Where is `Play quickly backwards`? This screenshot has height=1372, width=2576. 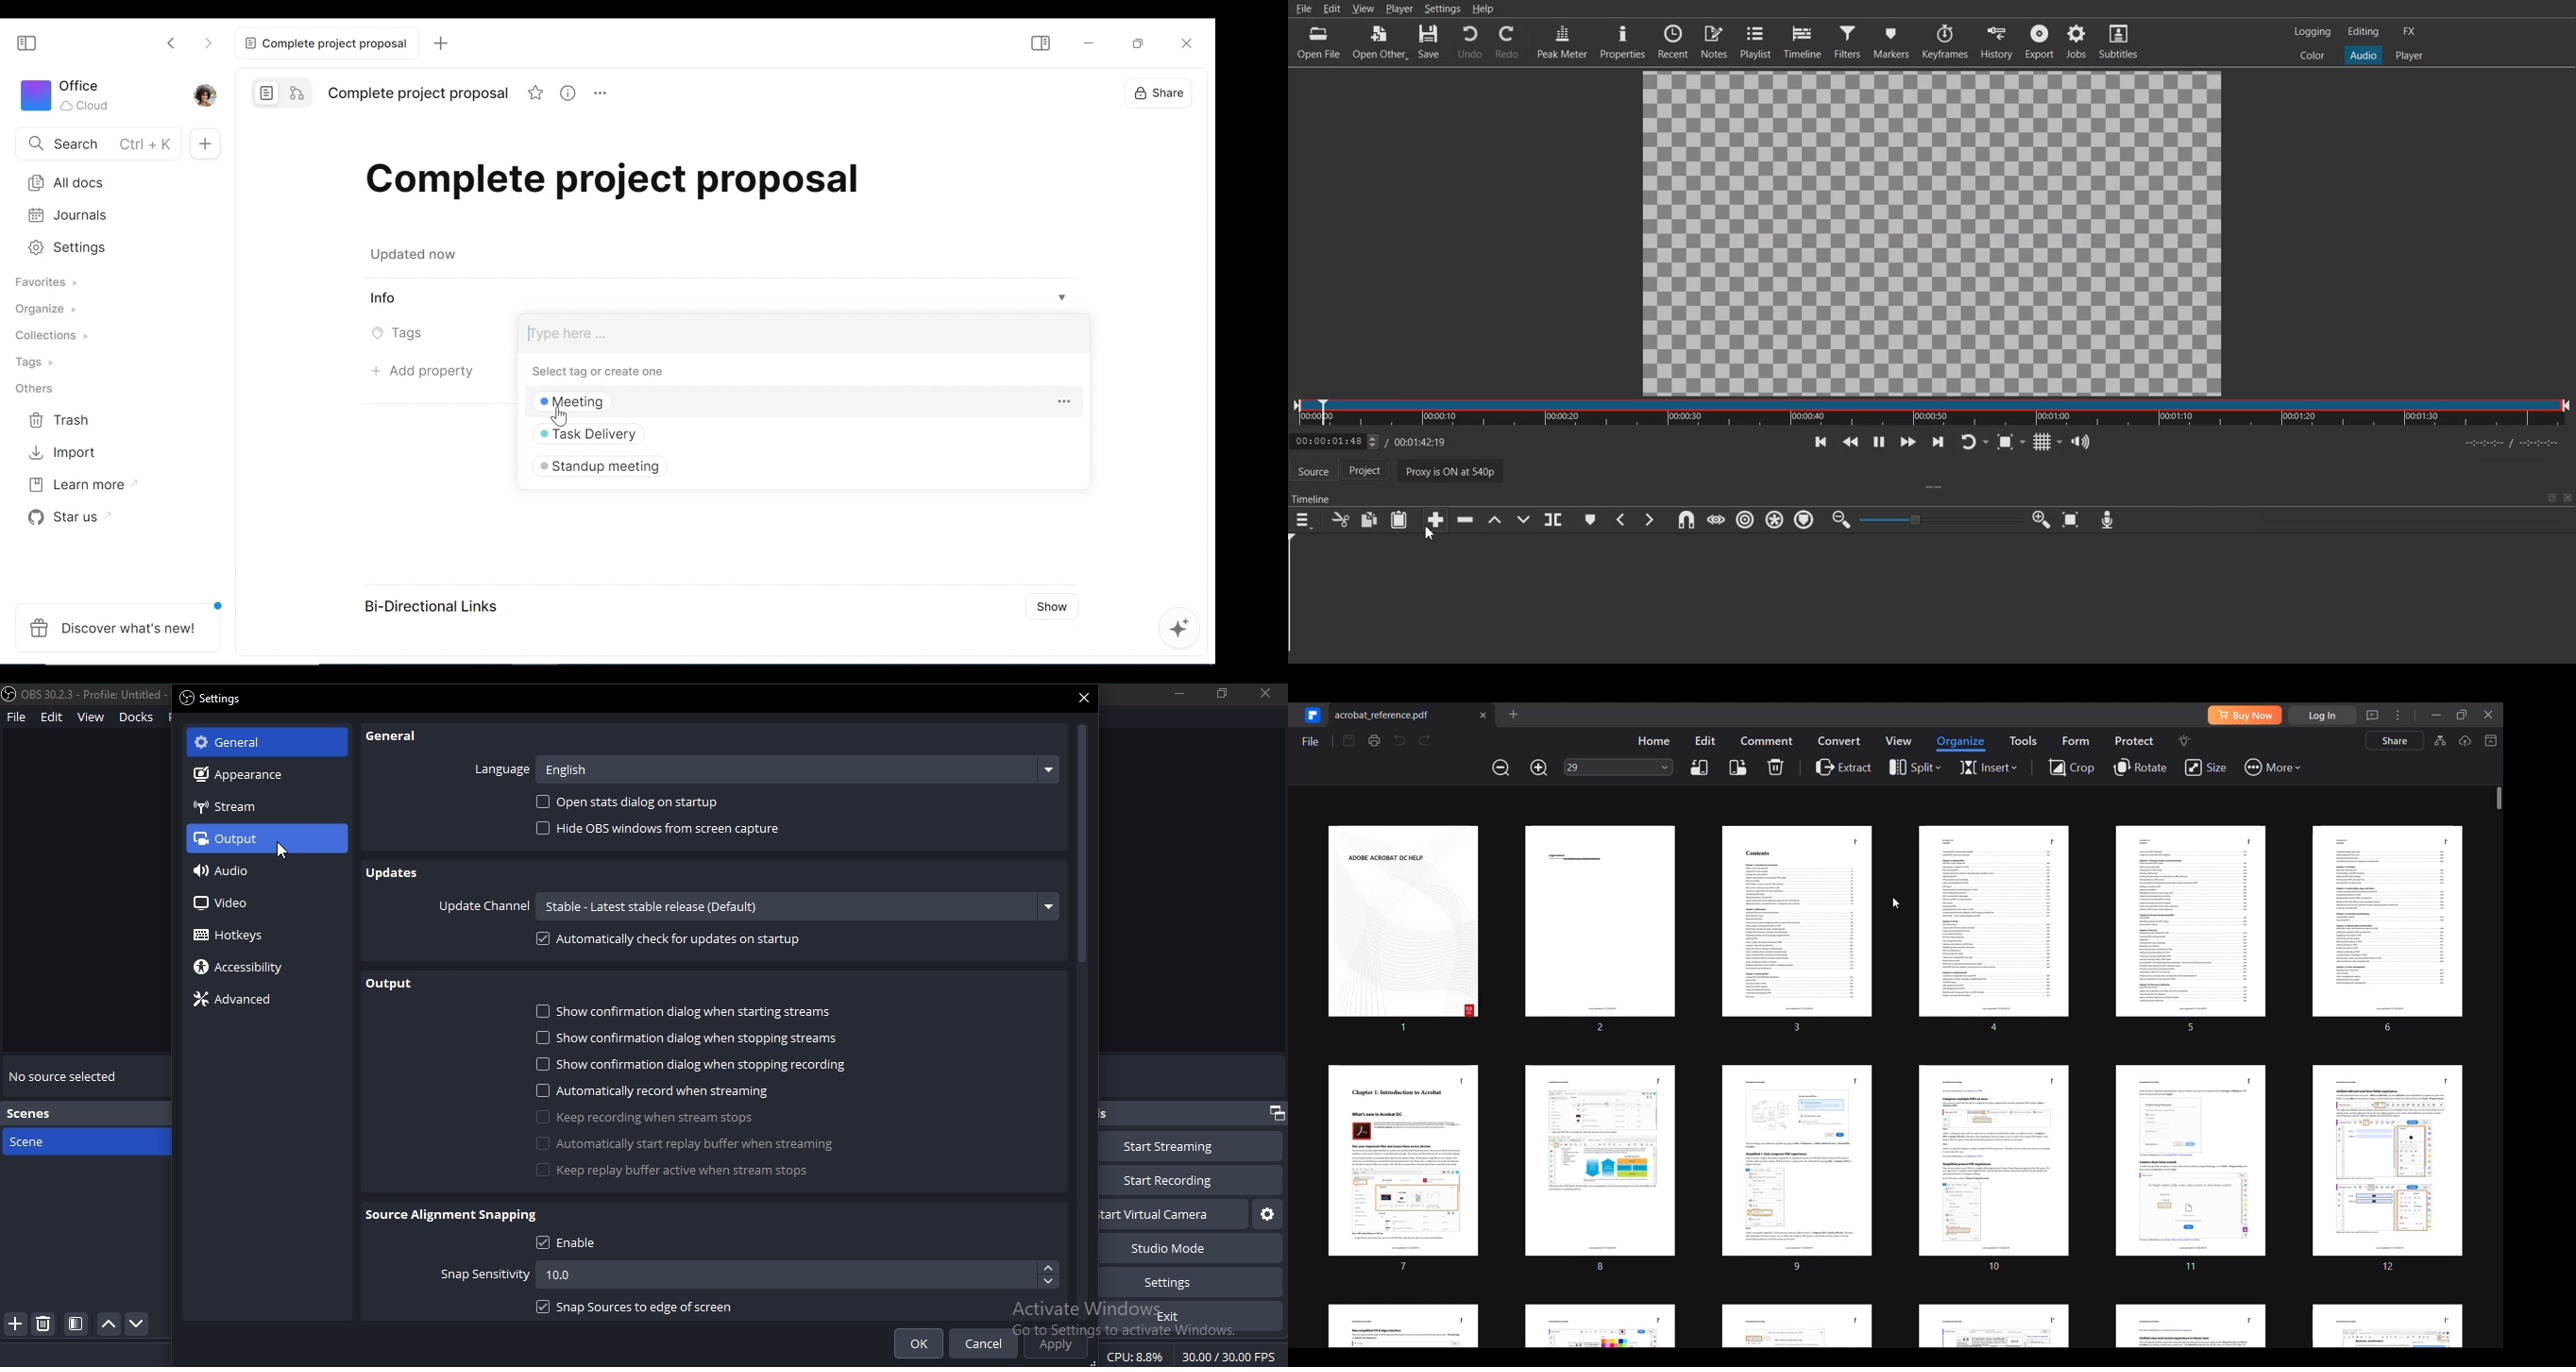
Play quickly backwards is located at coordinates (1849, 441).